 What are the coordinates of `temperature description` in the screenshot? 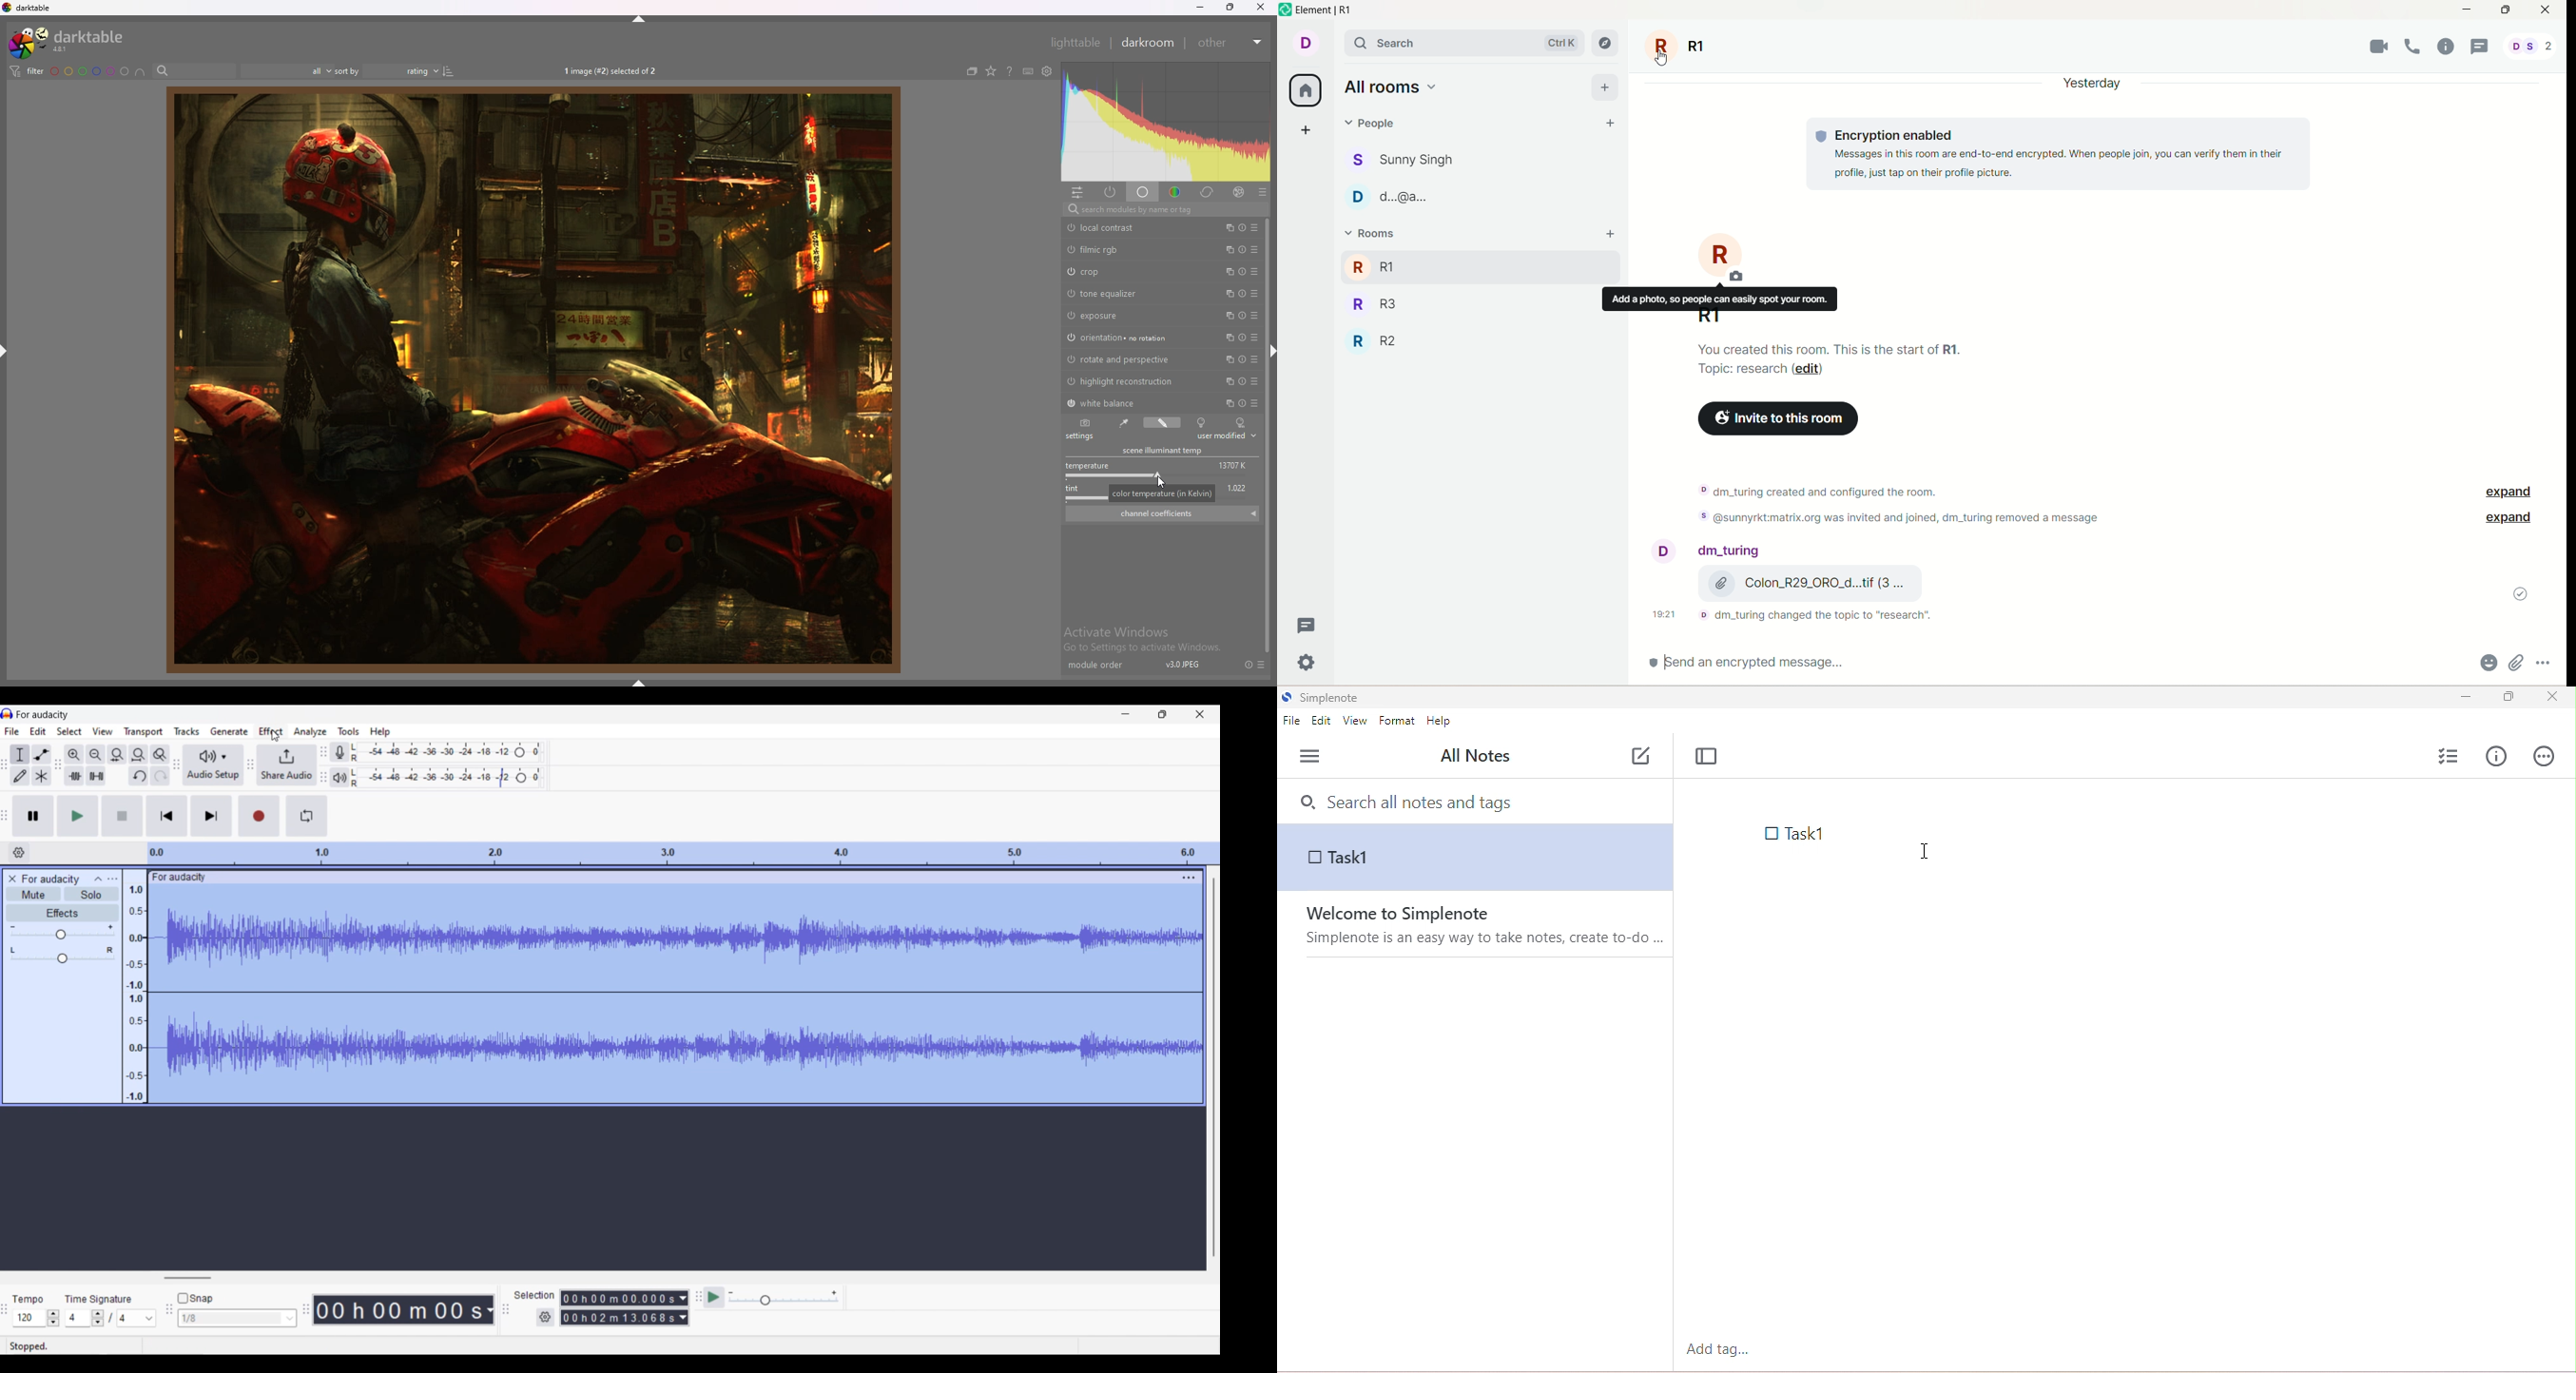 It's located at (1163, 494).